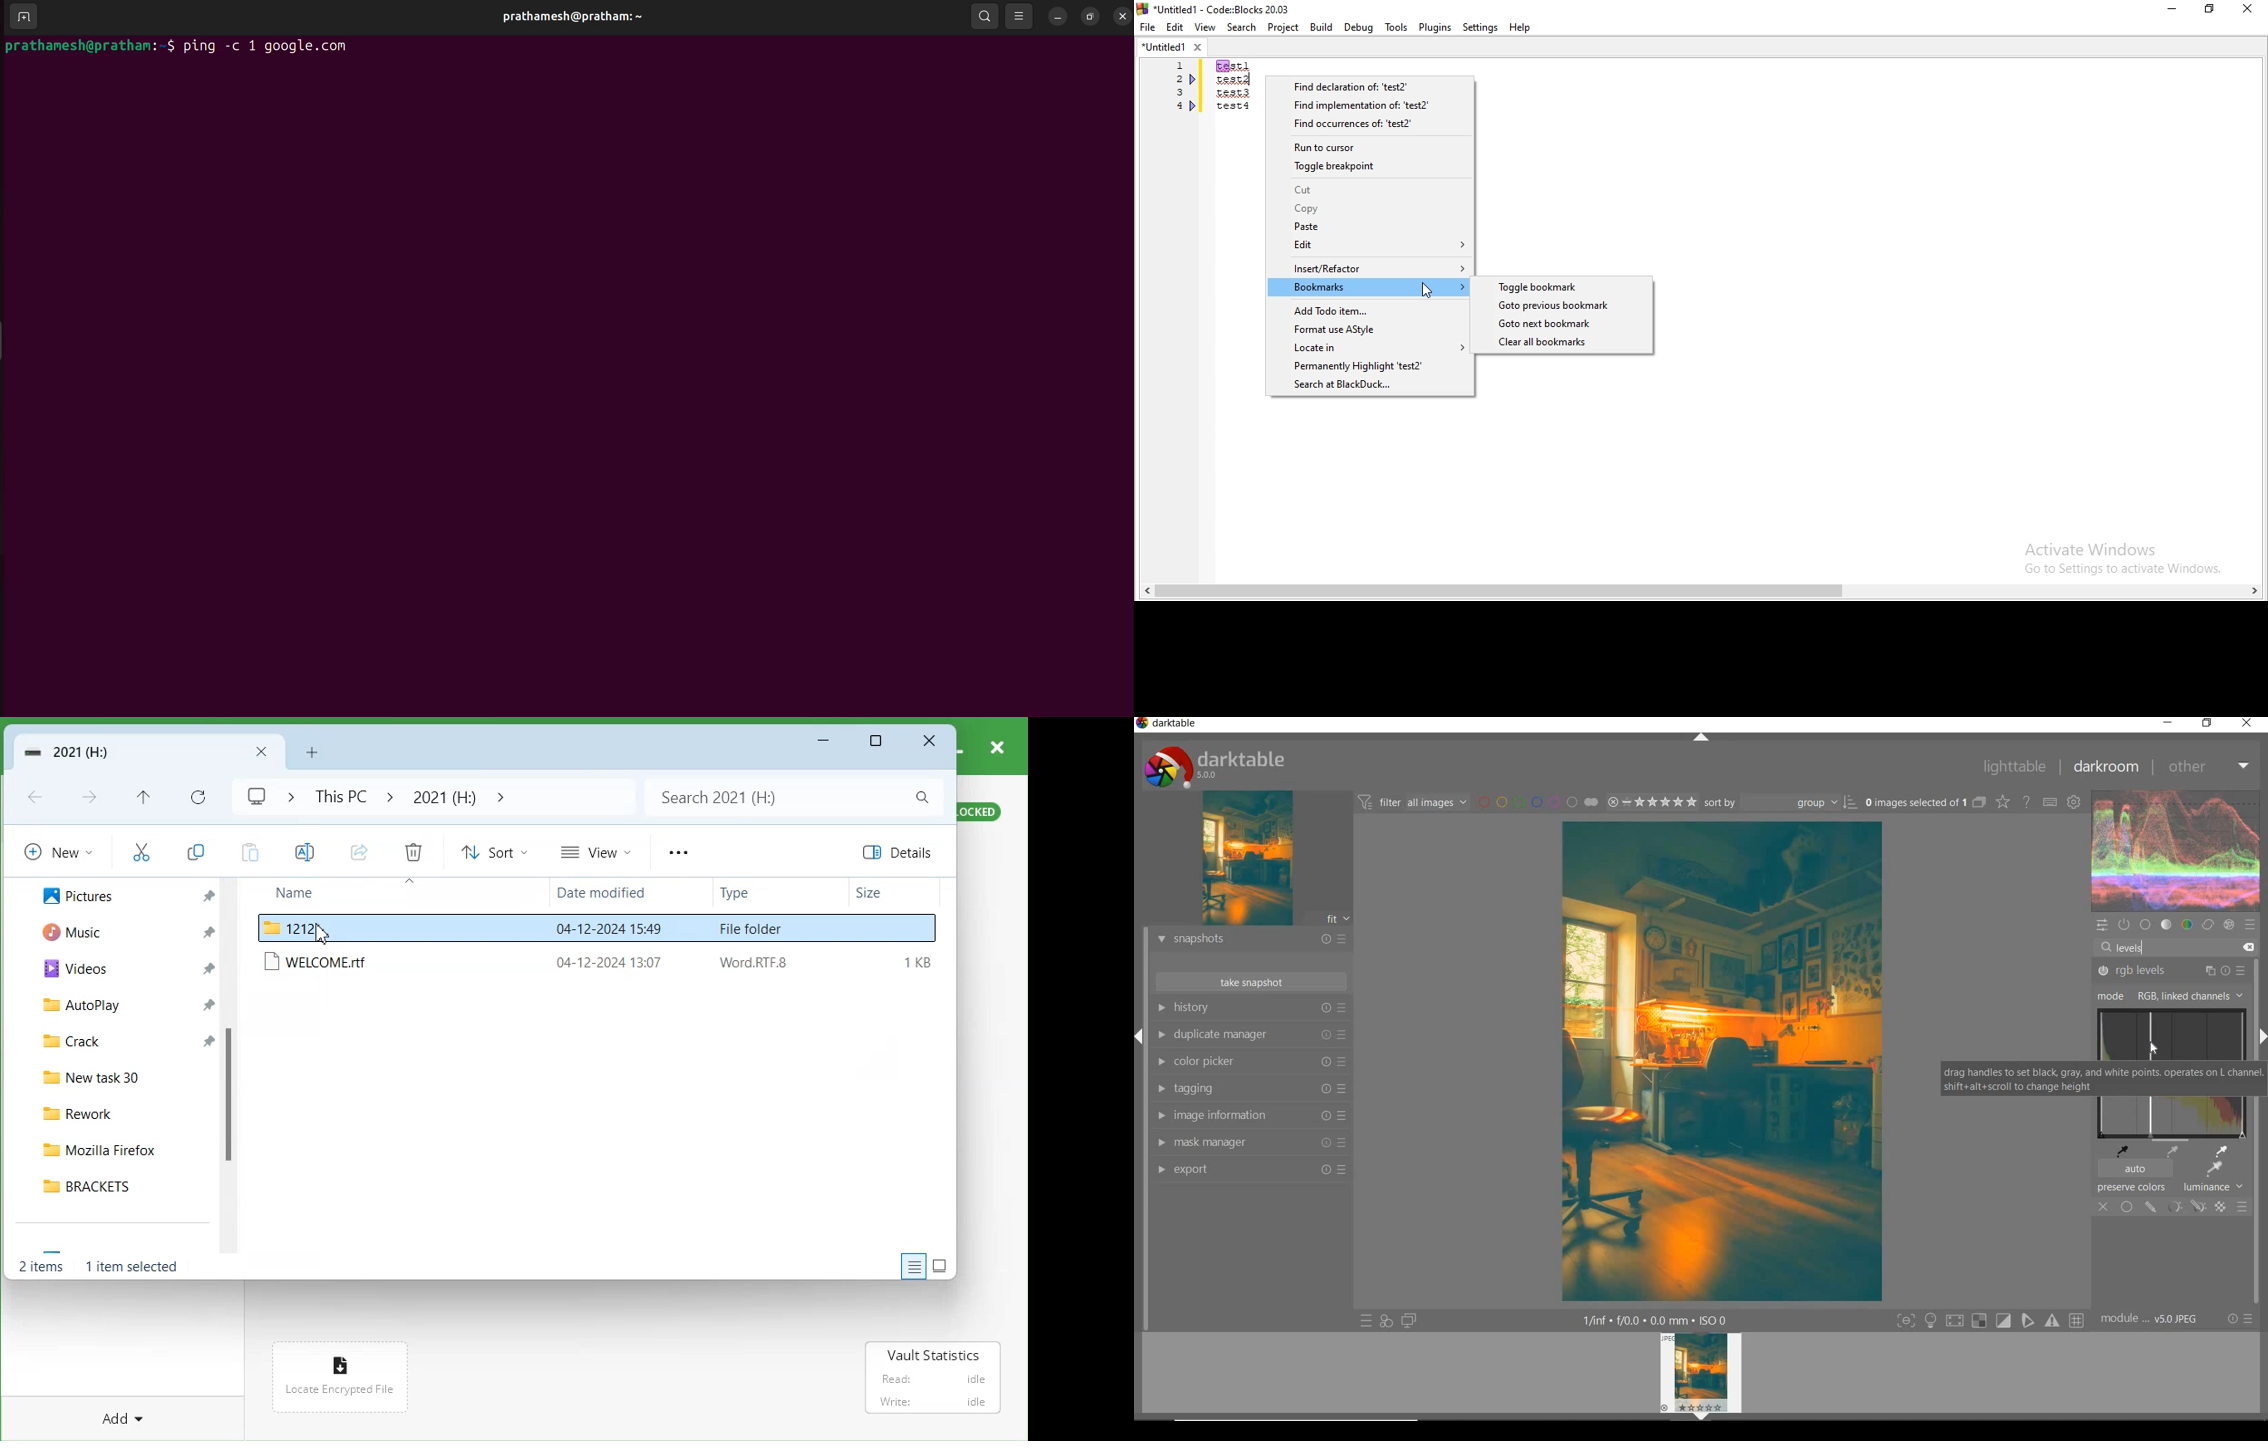 The image size is (2268, 1456). Describe the element at coordinates (1563, 306) in the screenshot. I see `Goto previous bookmark` at that location.